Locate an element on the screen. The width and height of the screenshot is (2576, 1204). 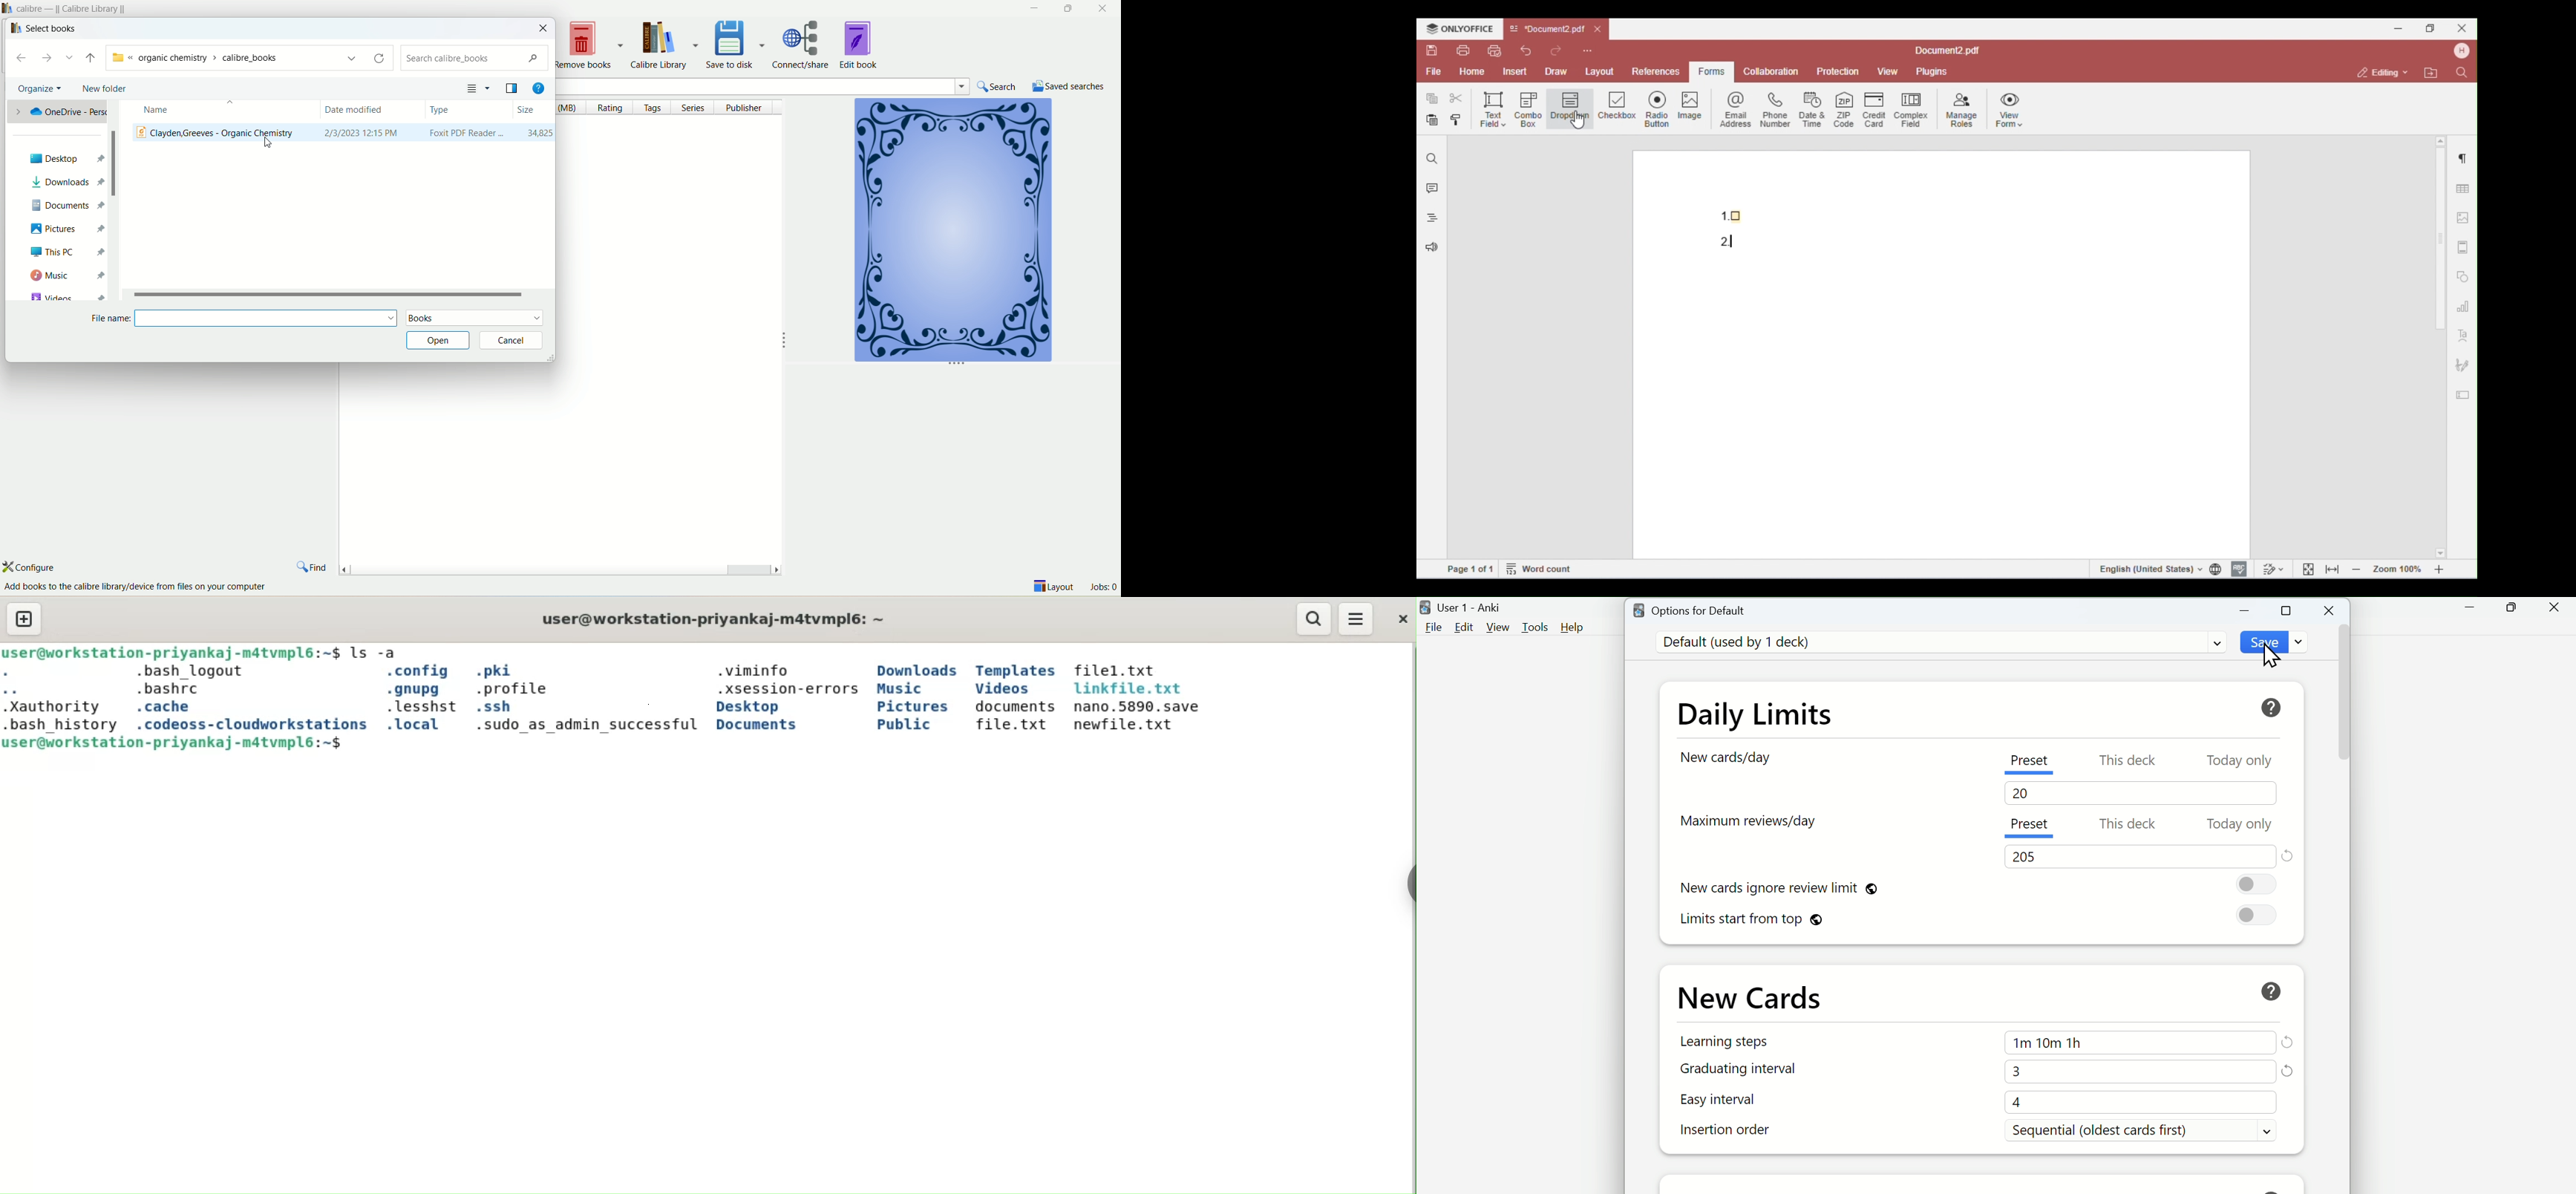
 is located at coordinates (146, 587).